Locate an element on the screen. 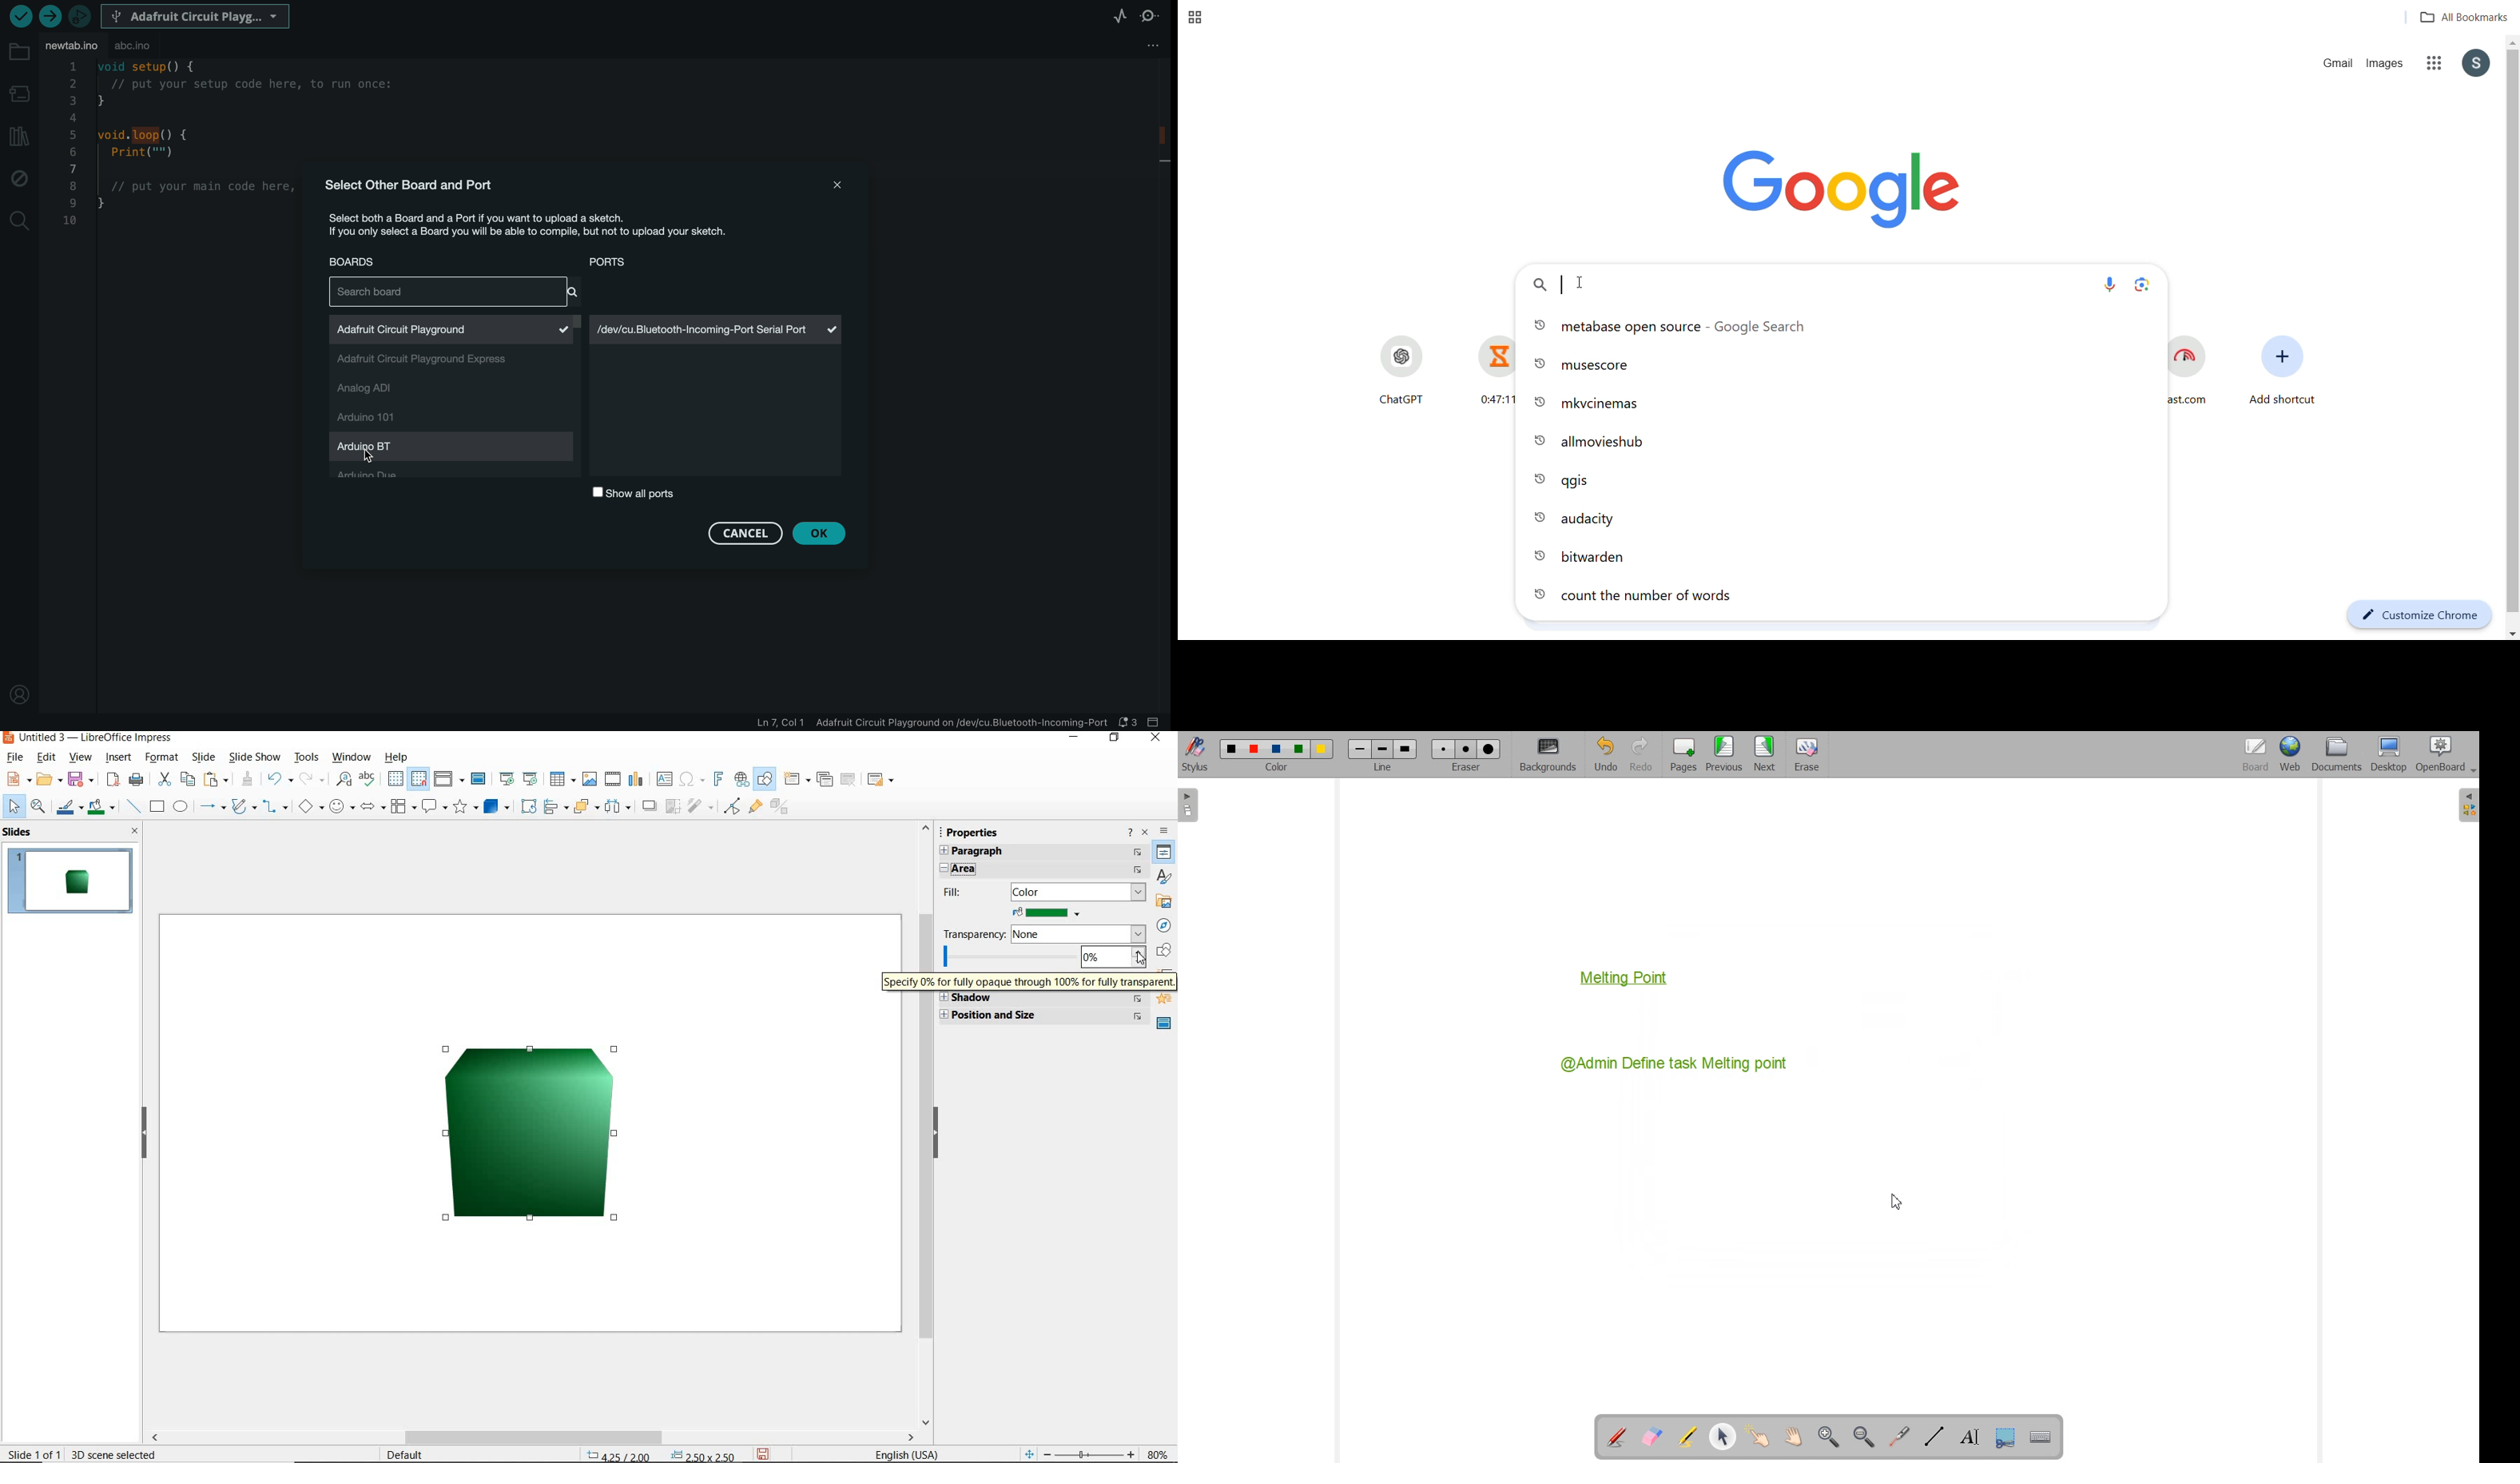 Image resolution: width=2520 pixels, height=1484 pixels. SLIDE1 is located at coordinates (71, 881).